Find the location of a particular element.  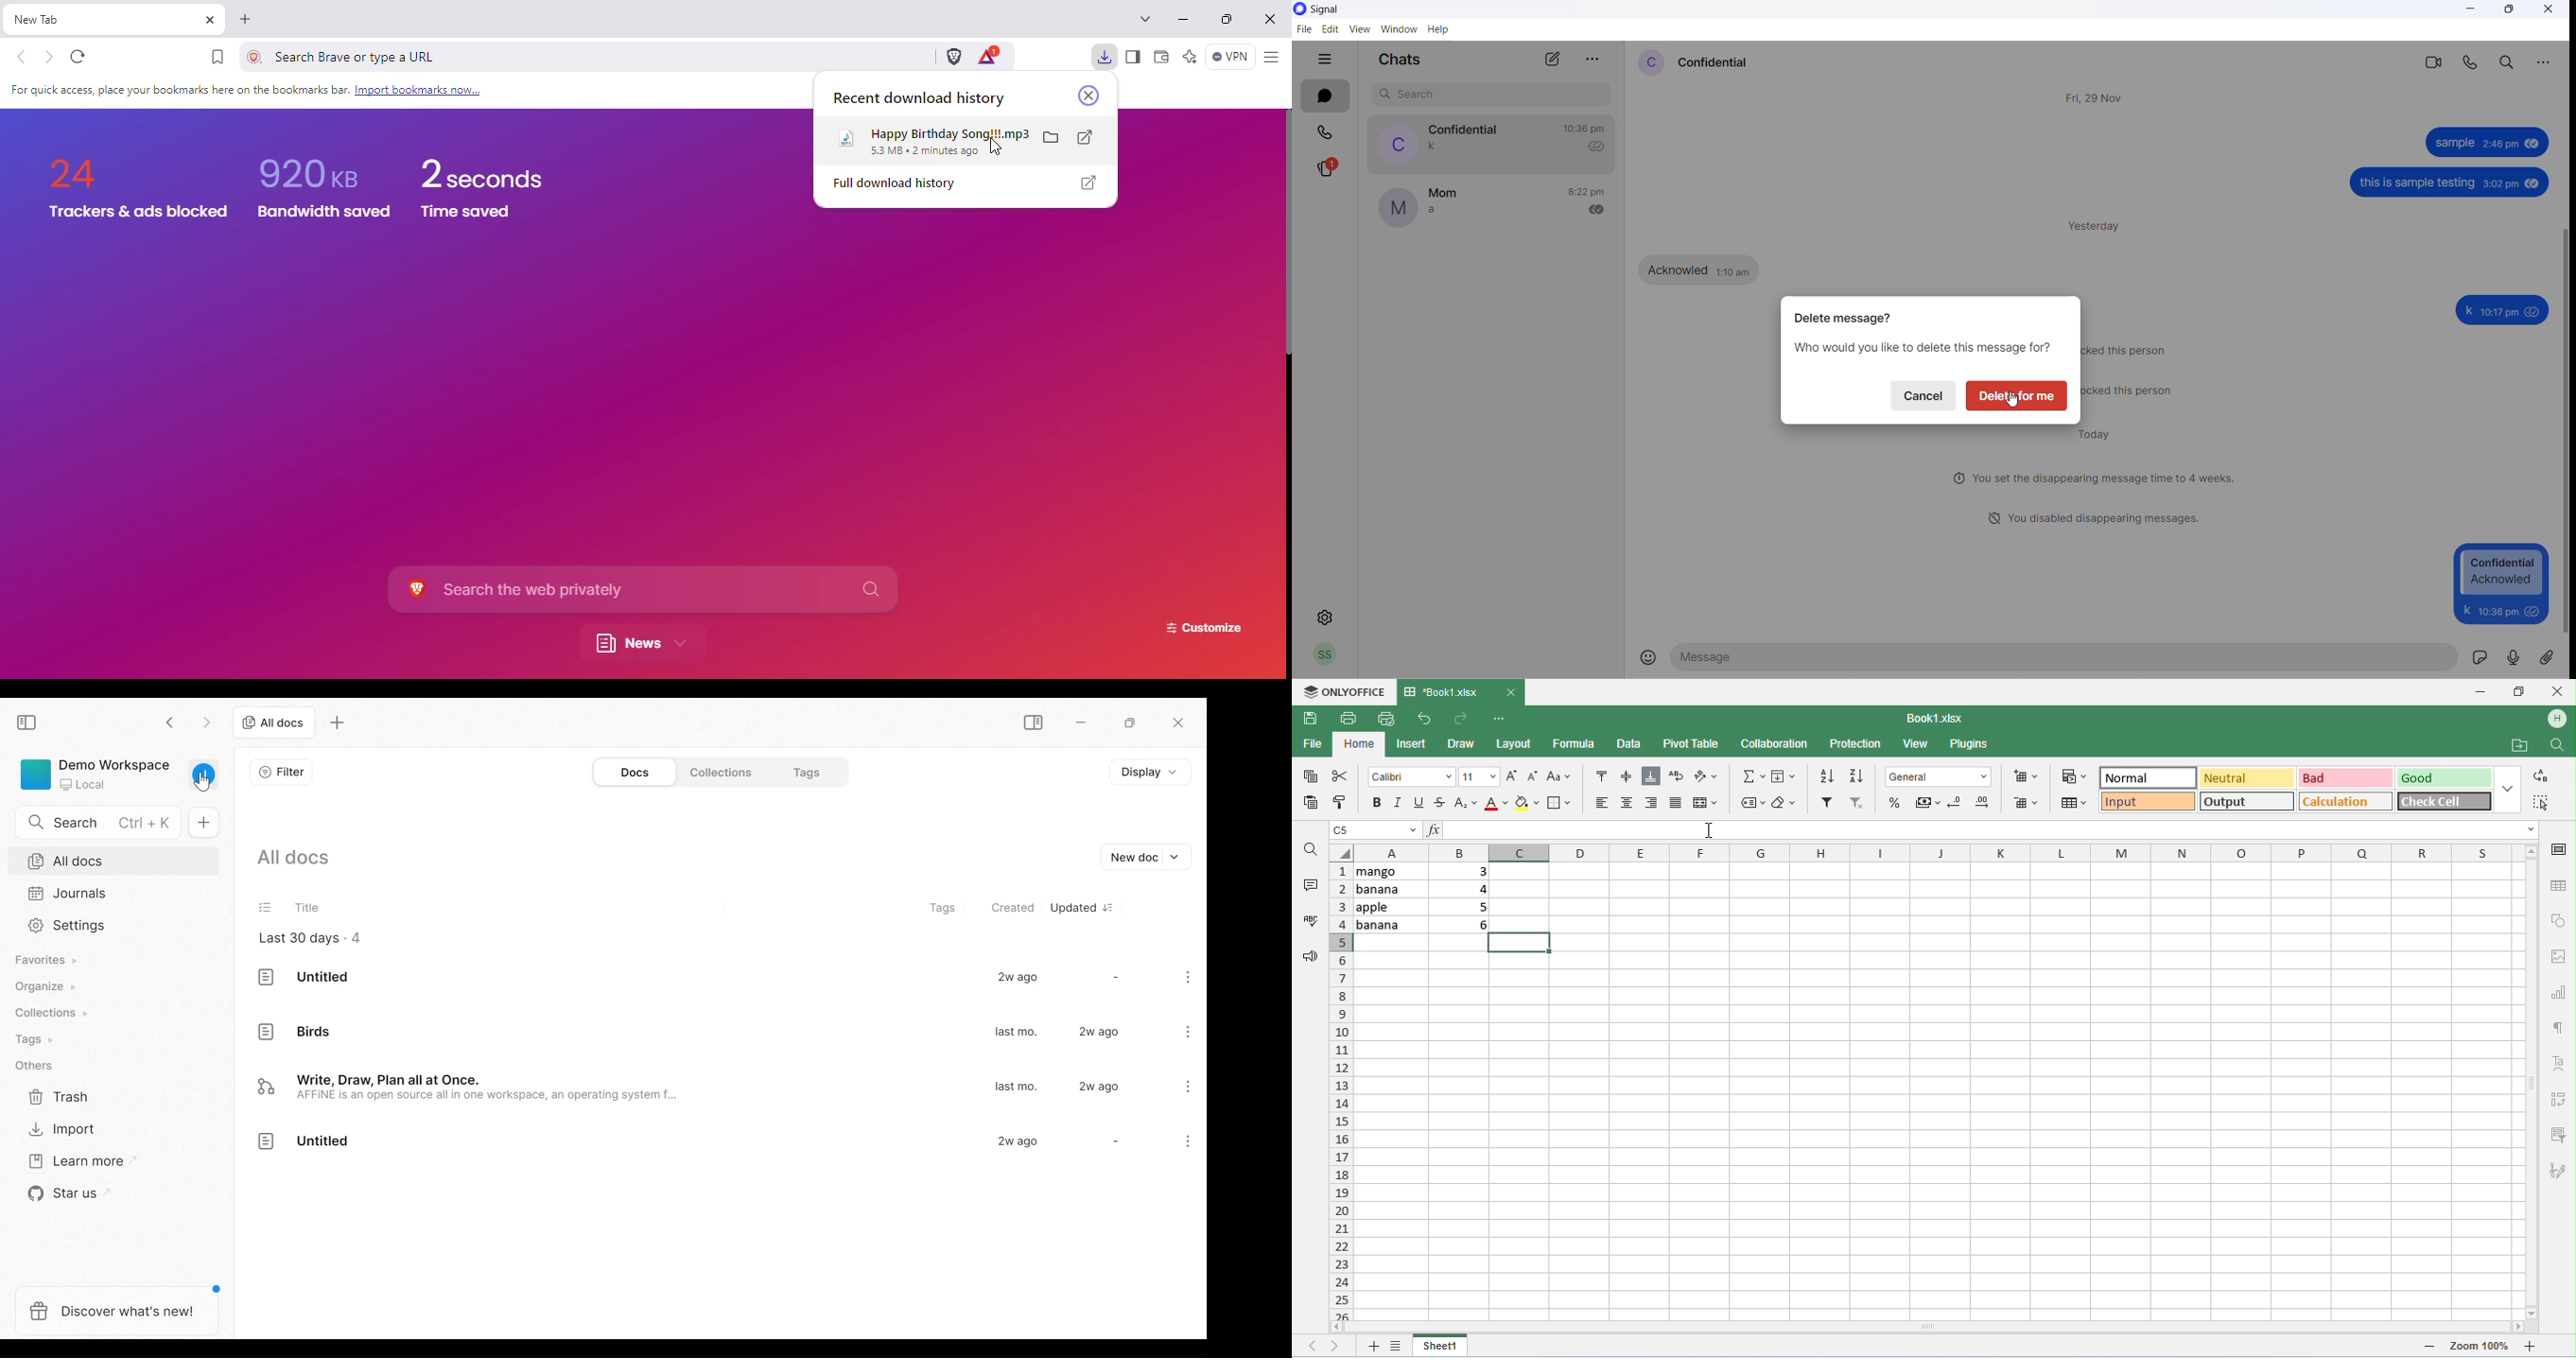

read recipient is located at coordinates (1601, 212).